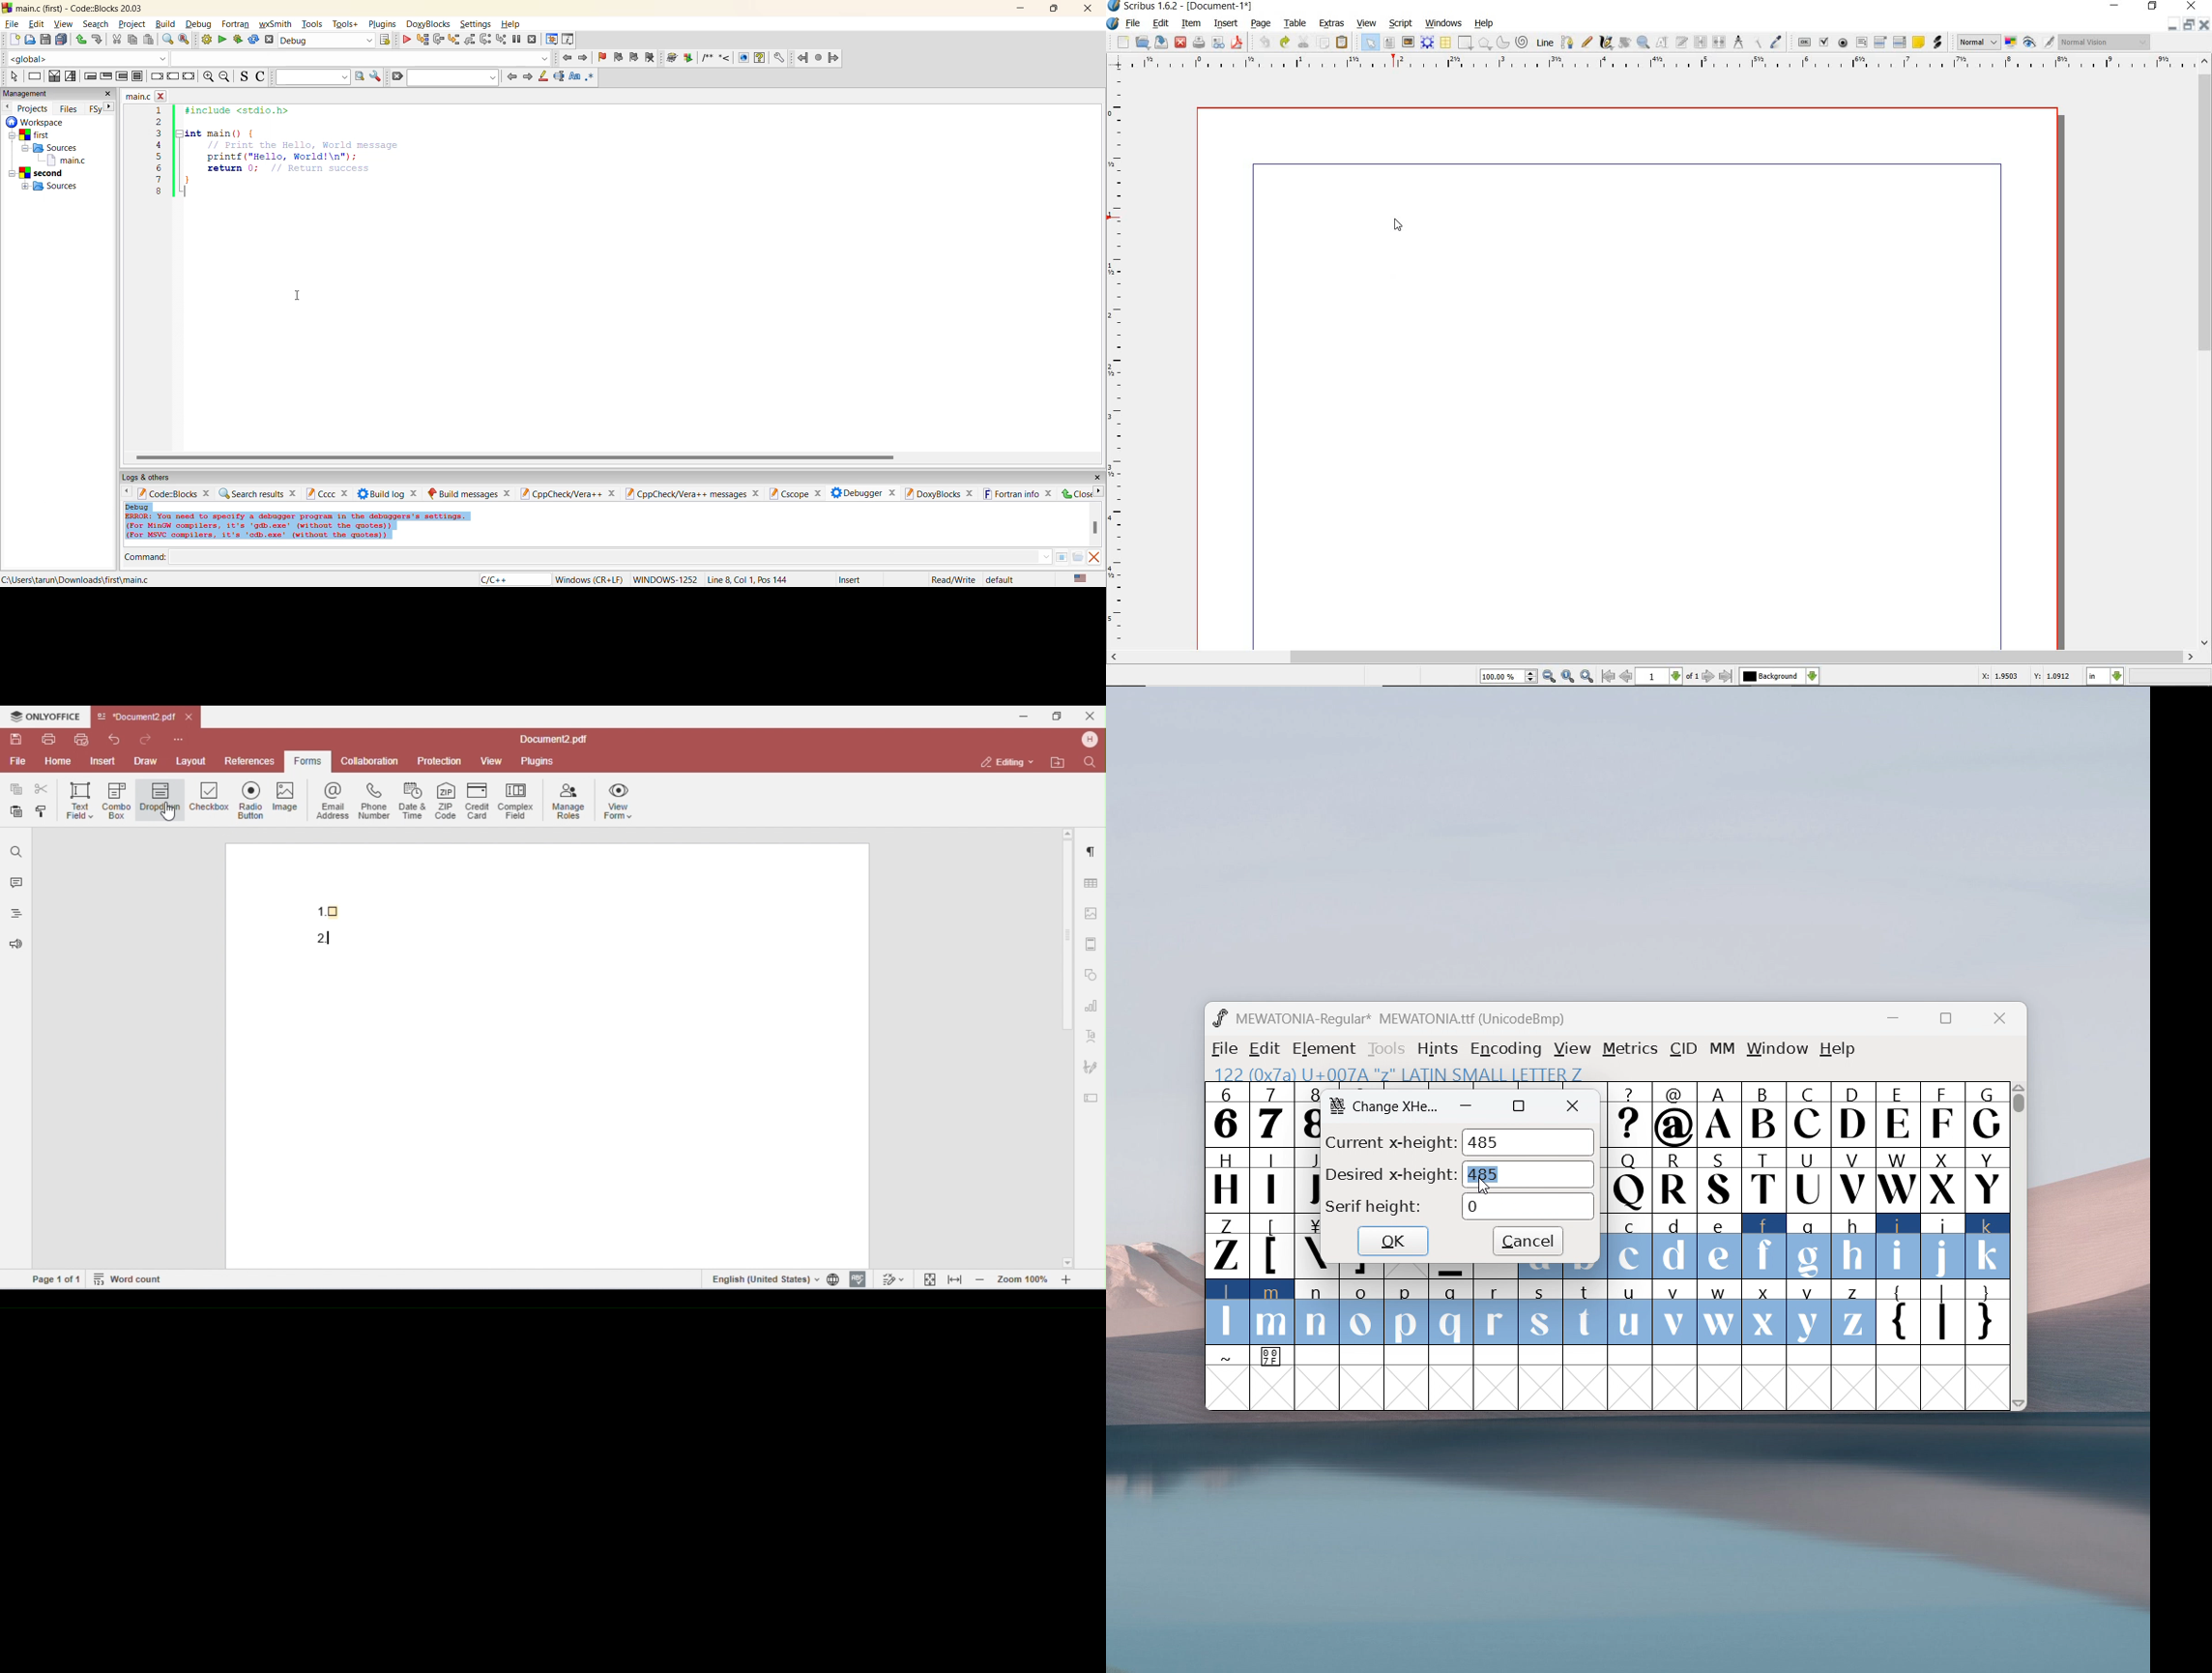 This screenshot has height=1680, width=2212. Describe the element at coordinates (37, 122) in the screenshot. I see `workspace` at that location.